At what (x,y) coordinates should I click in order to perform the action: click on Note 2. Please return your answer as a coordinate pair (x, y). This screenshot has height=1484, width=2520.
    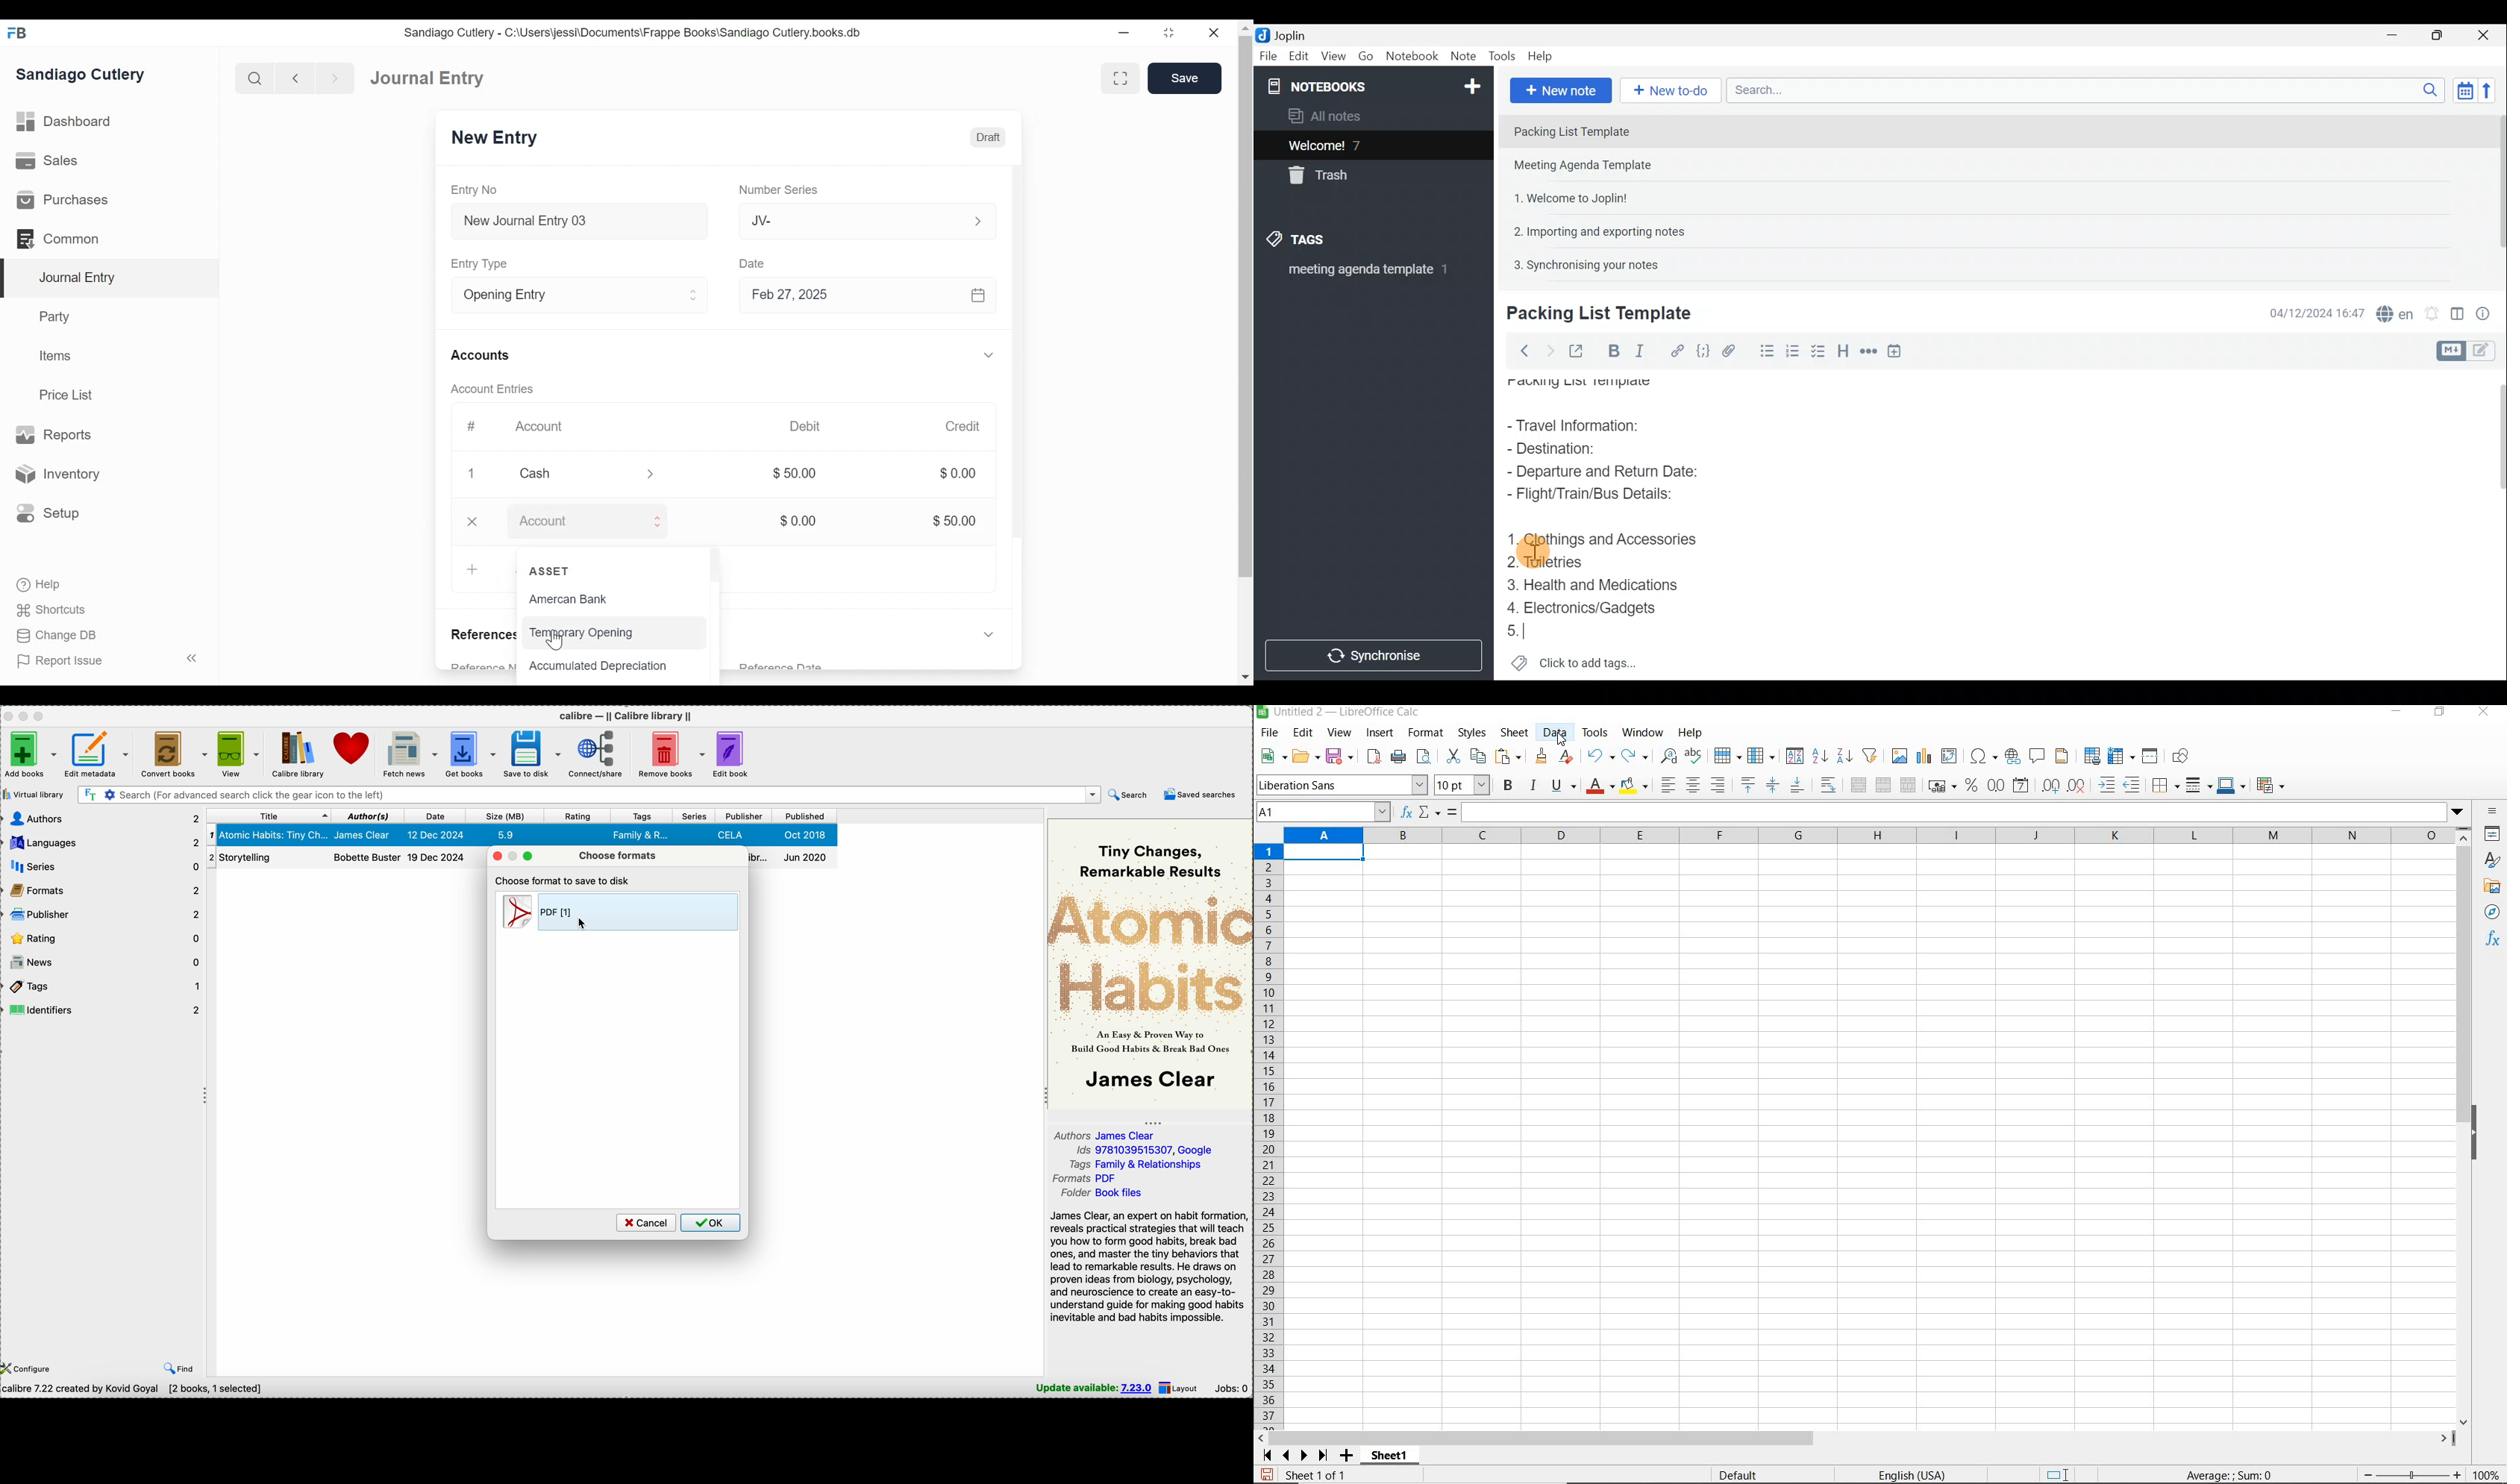
    Looking at the image, I should click on (1596, 166).